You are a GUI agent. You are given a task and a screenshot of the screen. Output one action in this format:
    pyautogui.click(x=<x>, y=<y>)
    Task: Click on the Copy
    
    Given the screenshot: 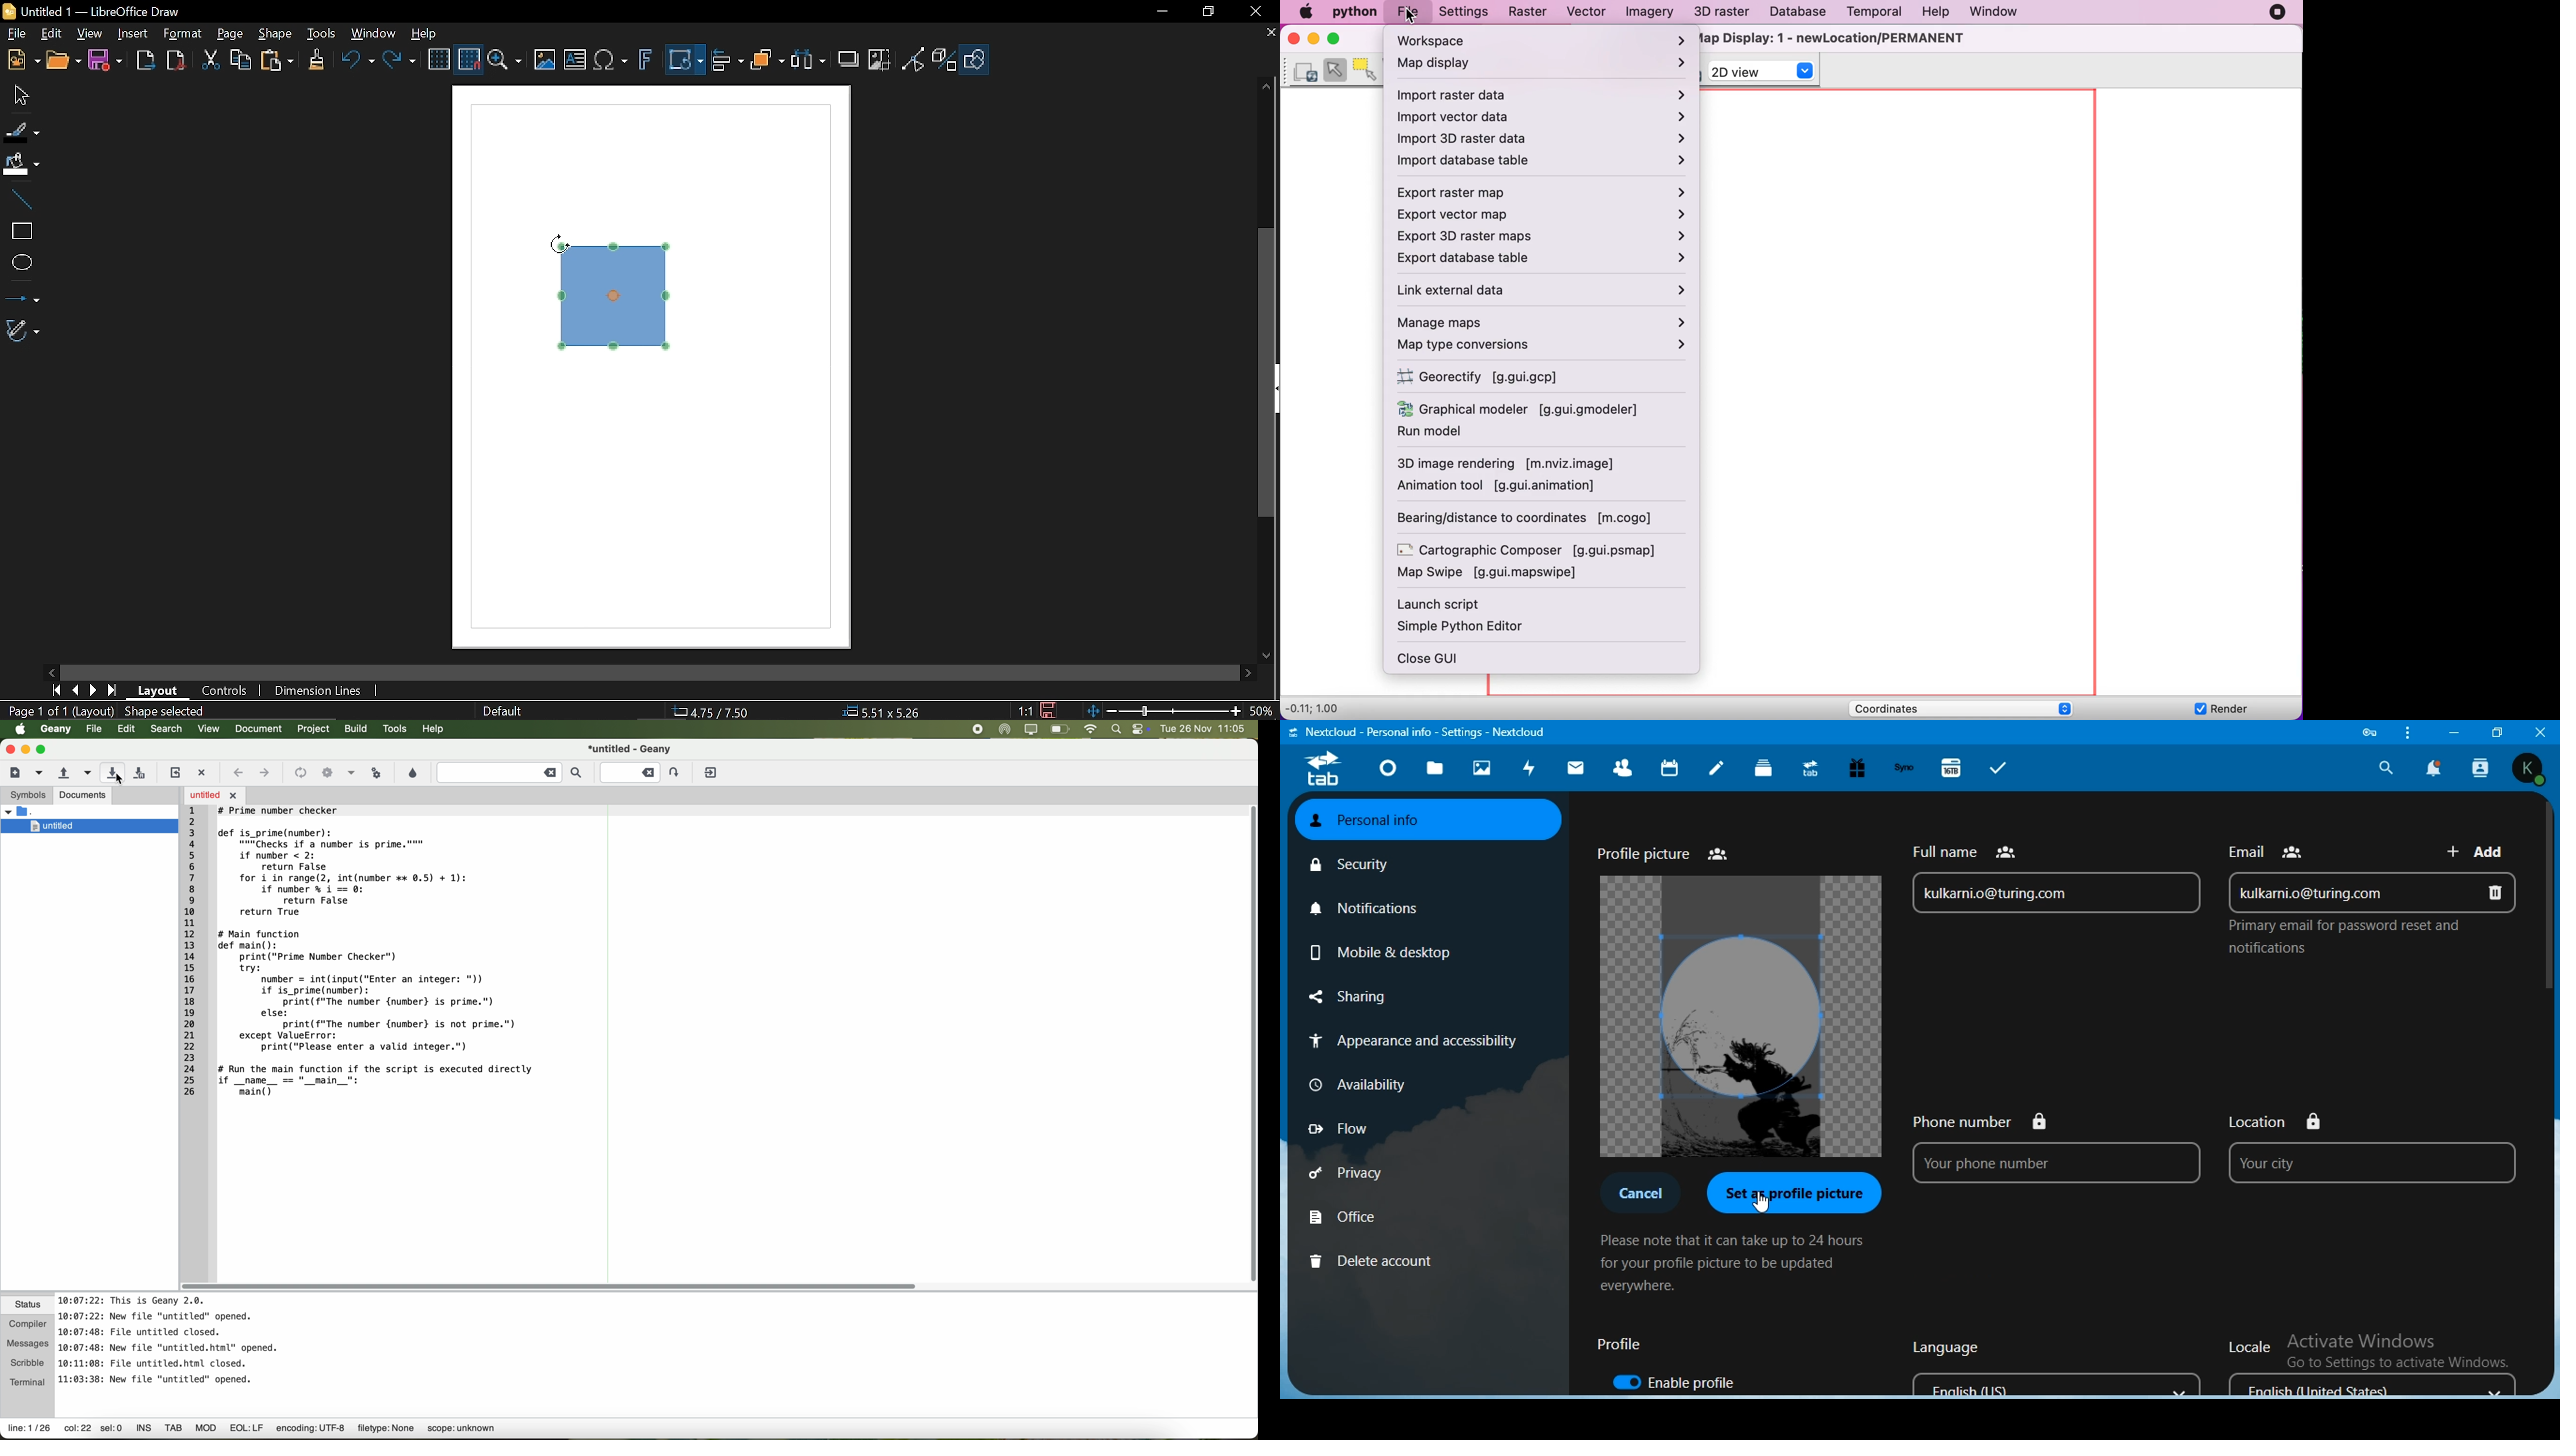 What is the action you would take?
    pyautogui.click(x=241, y=61)
    